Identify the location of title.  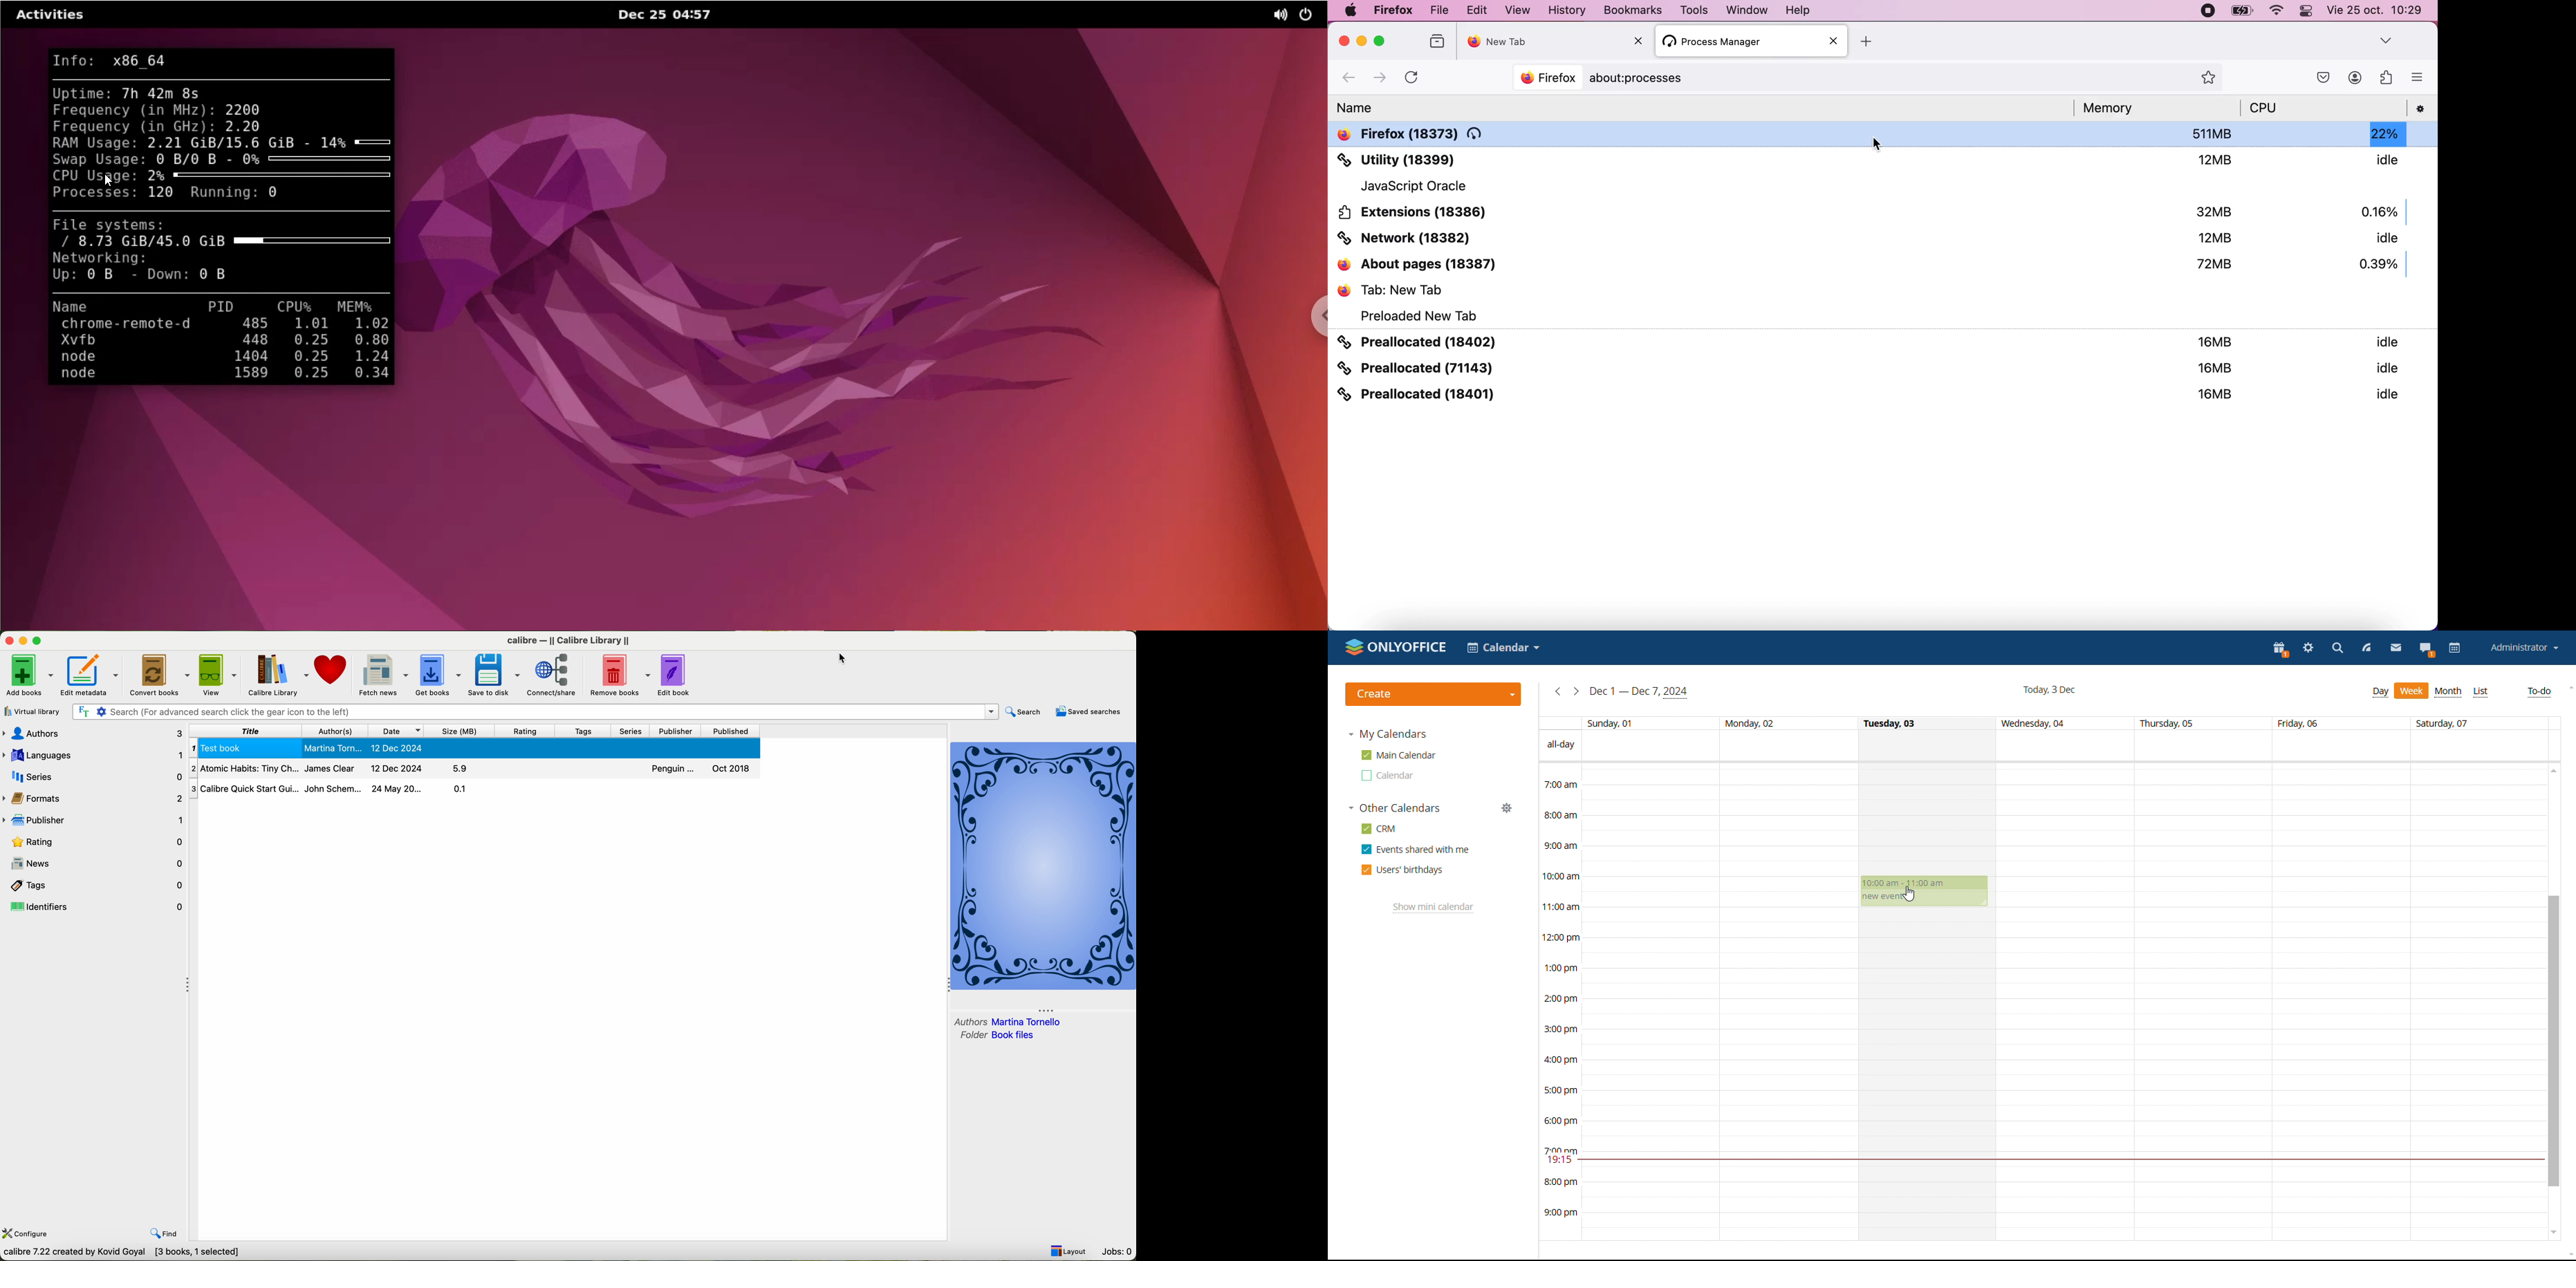
(248, 730).